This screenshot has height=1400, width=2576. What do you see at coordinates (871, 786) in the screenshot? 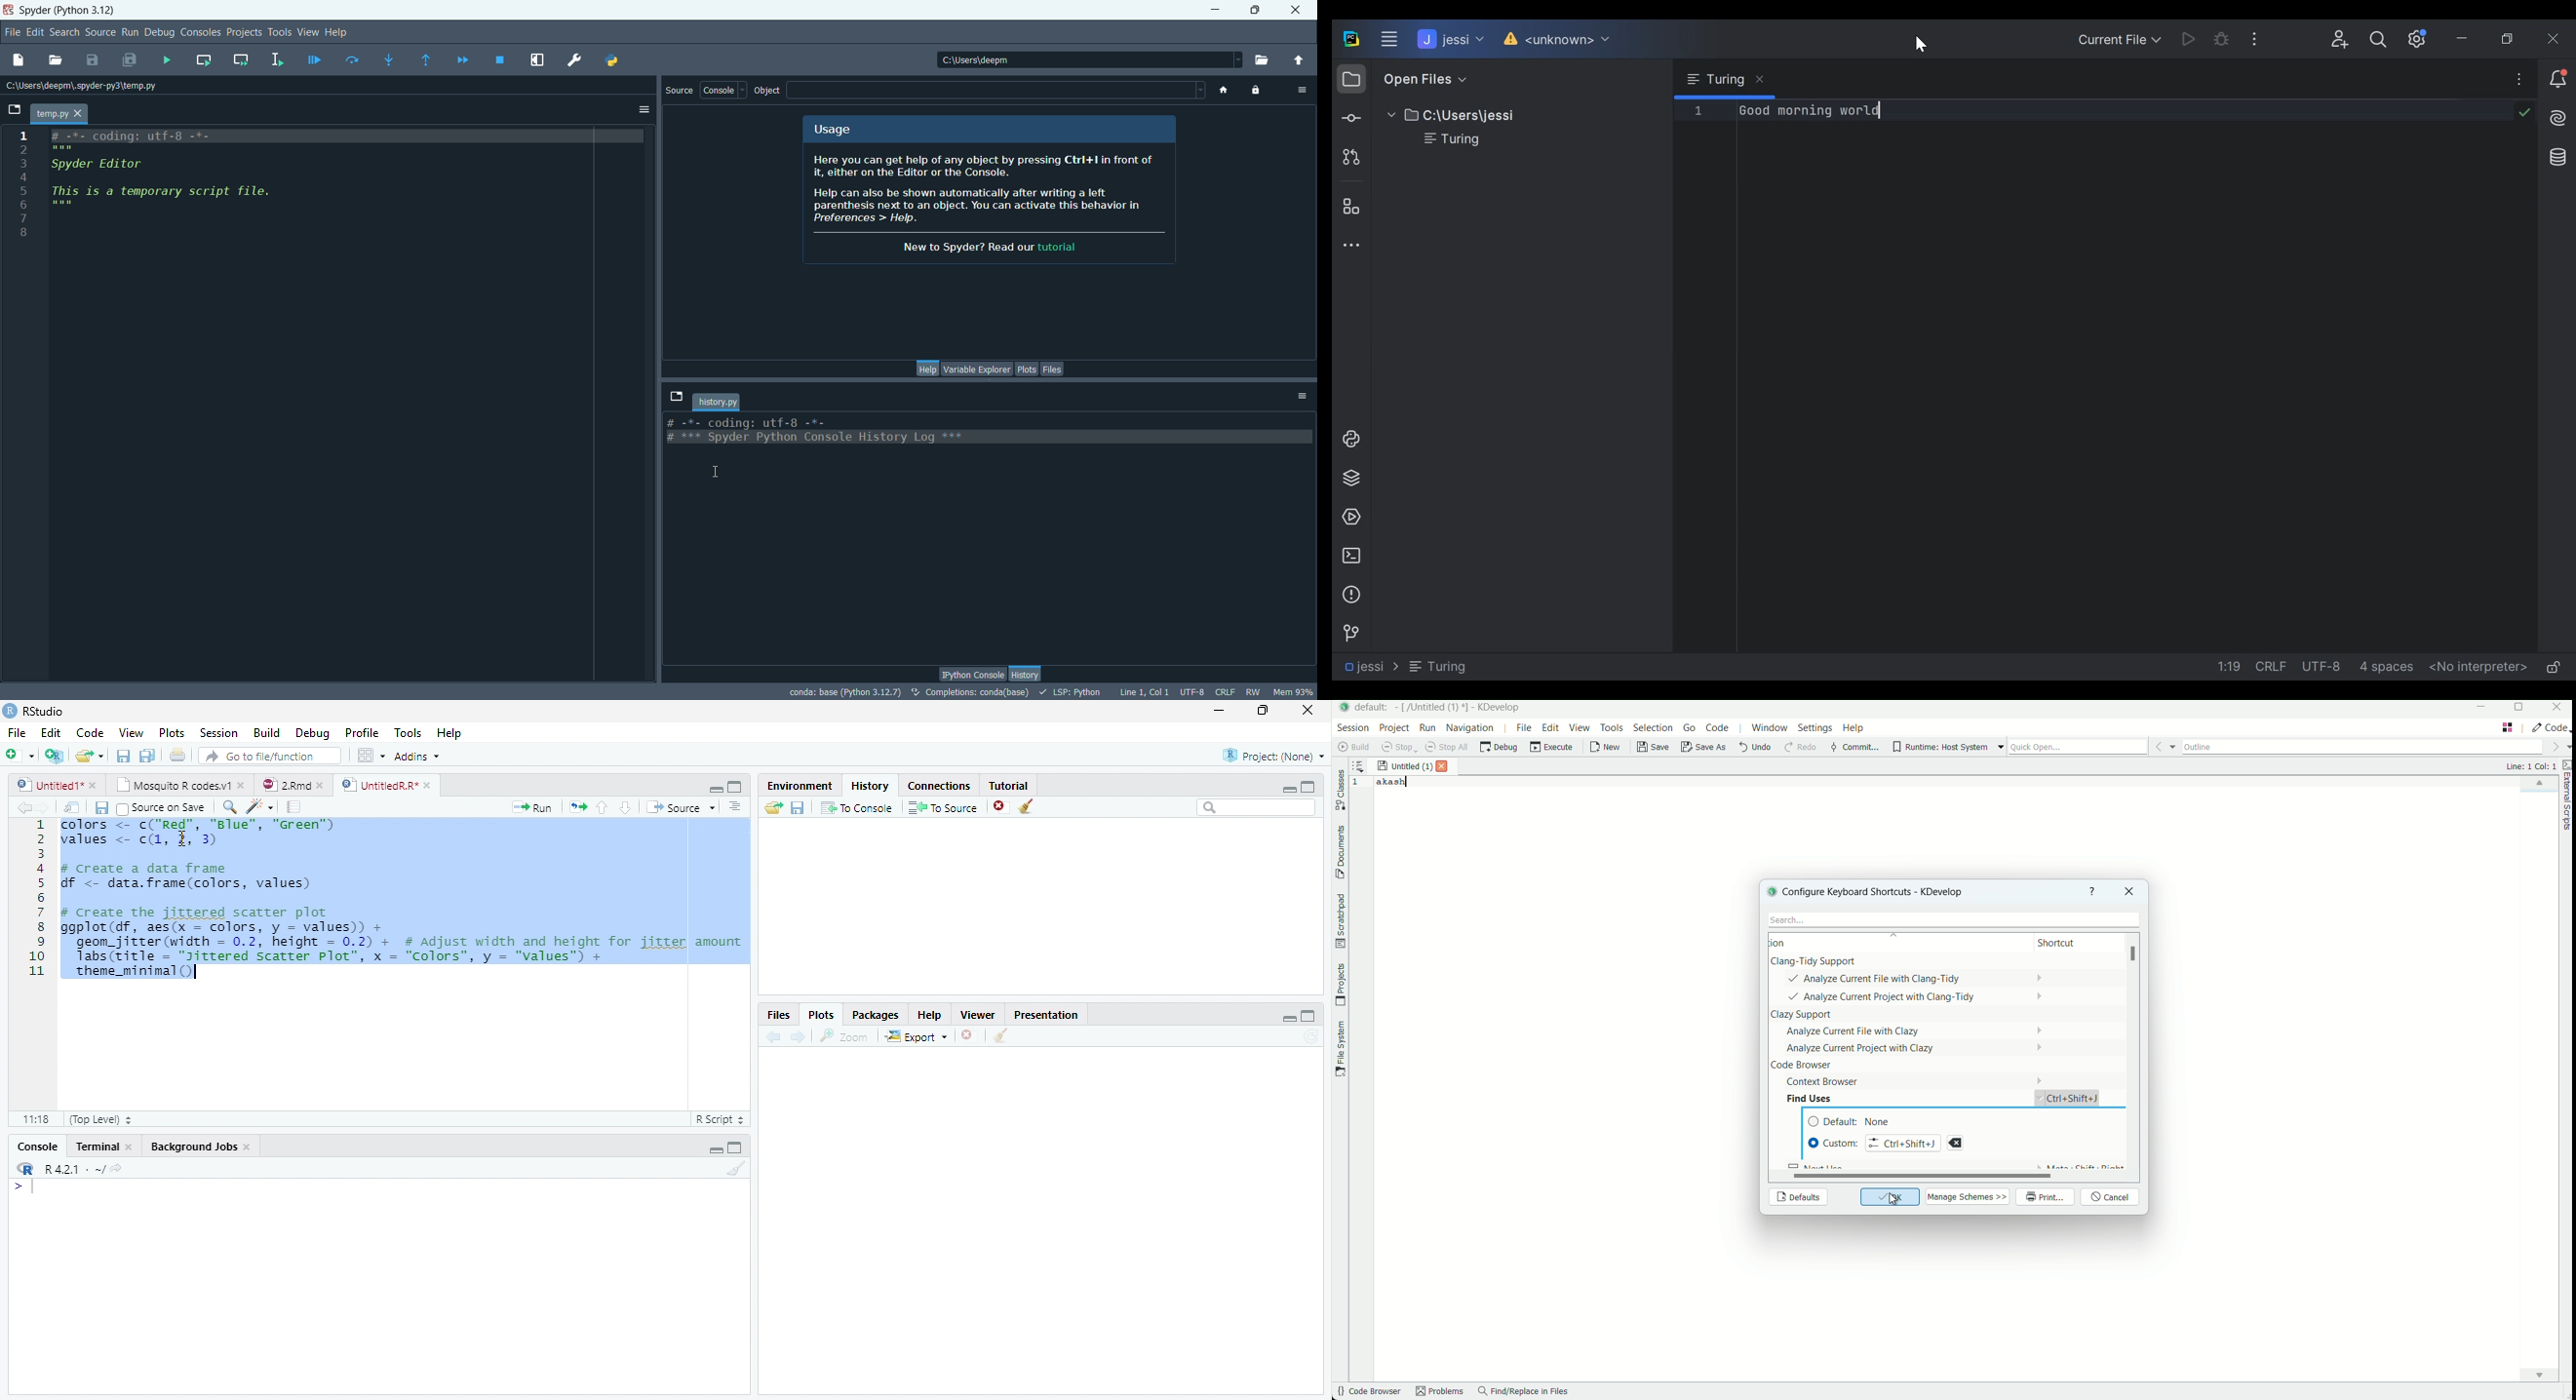
I see `History` at bounding box center [871, 786].